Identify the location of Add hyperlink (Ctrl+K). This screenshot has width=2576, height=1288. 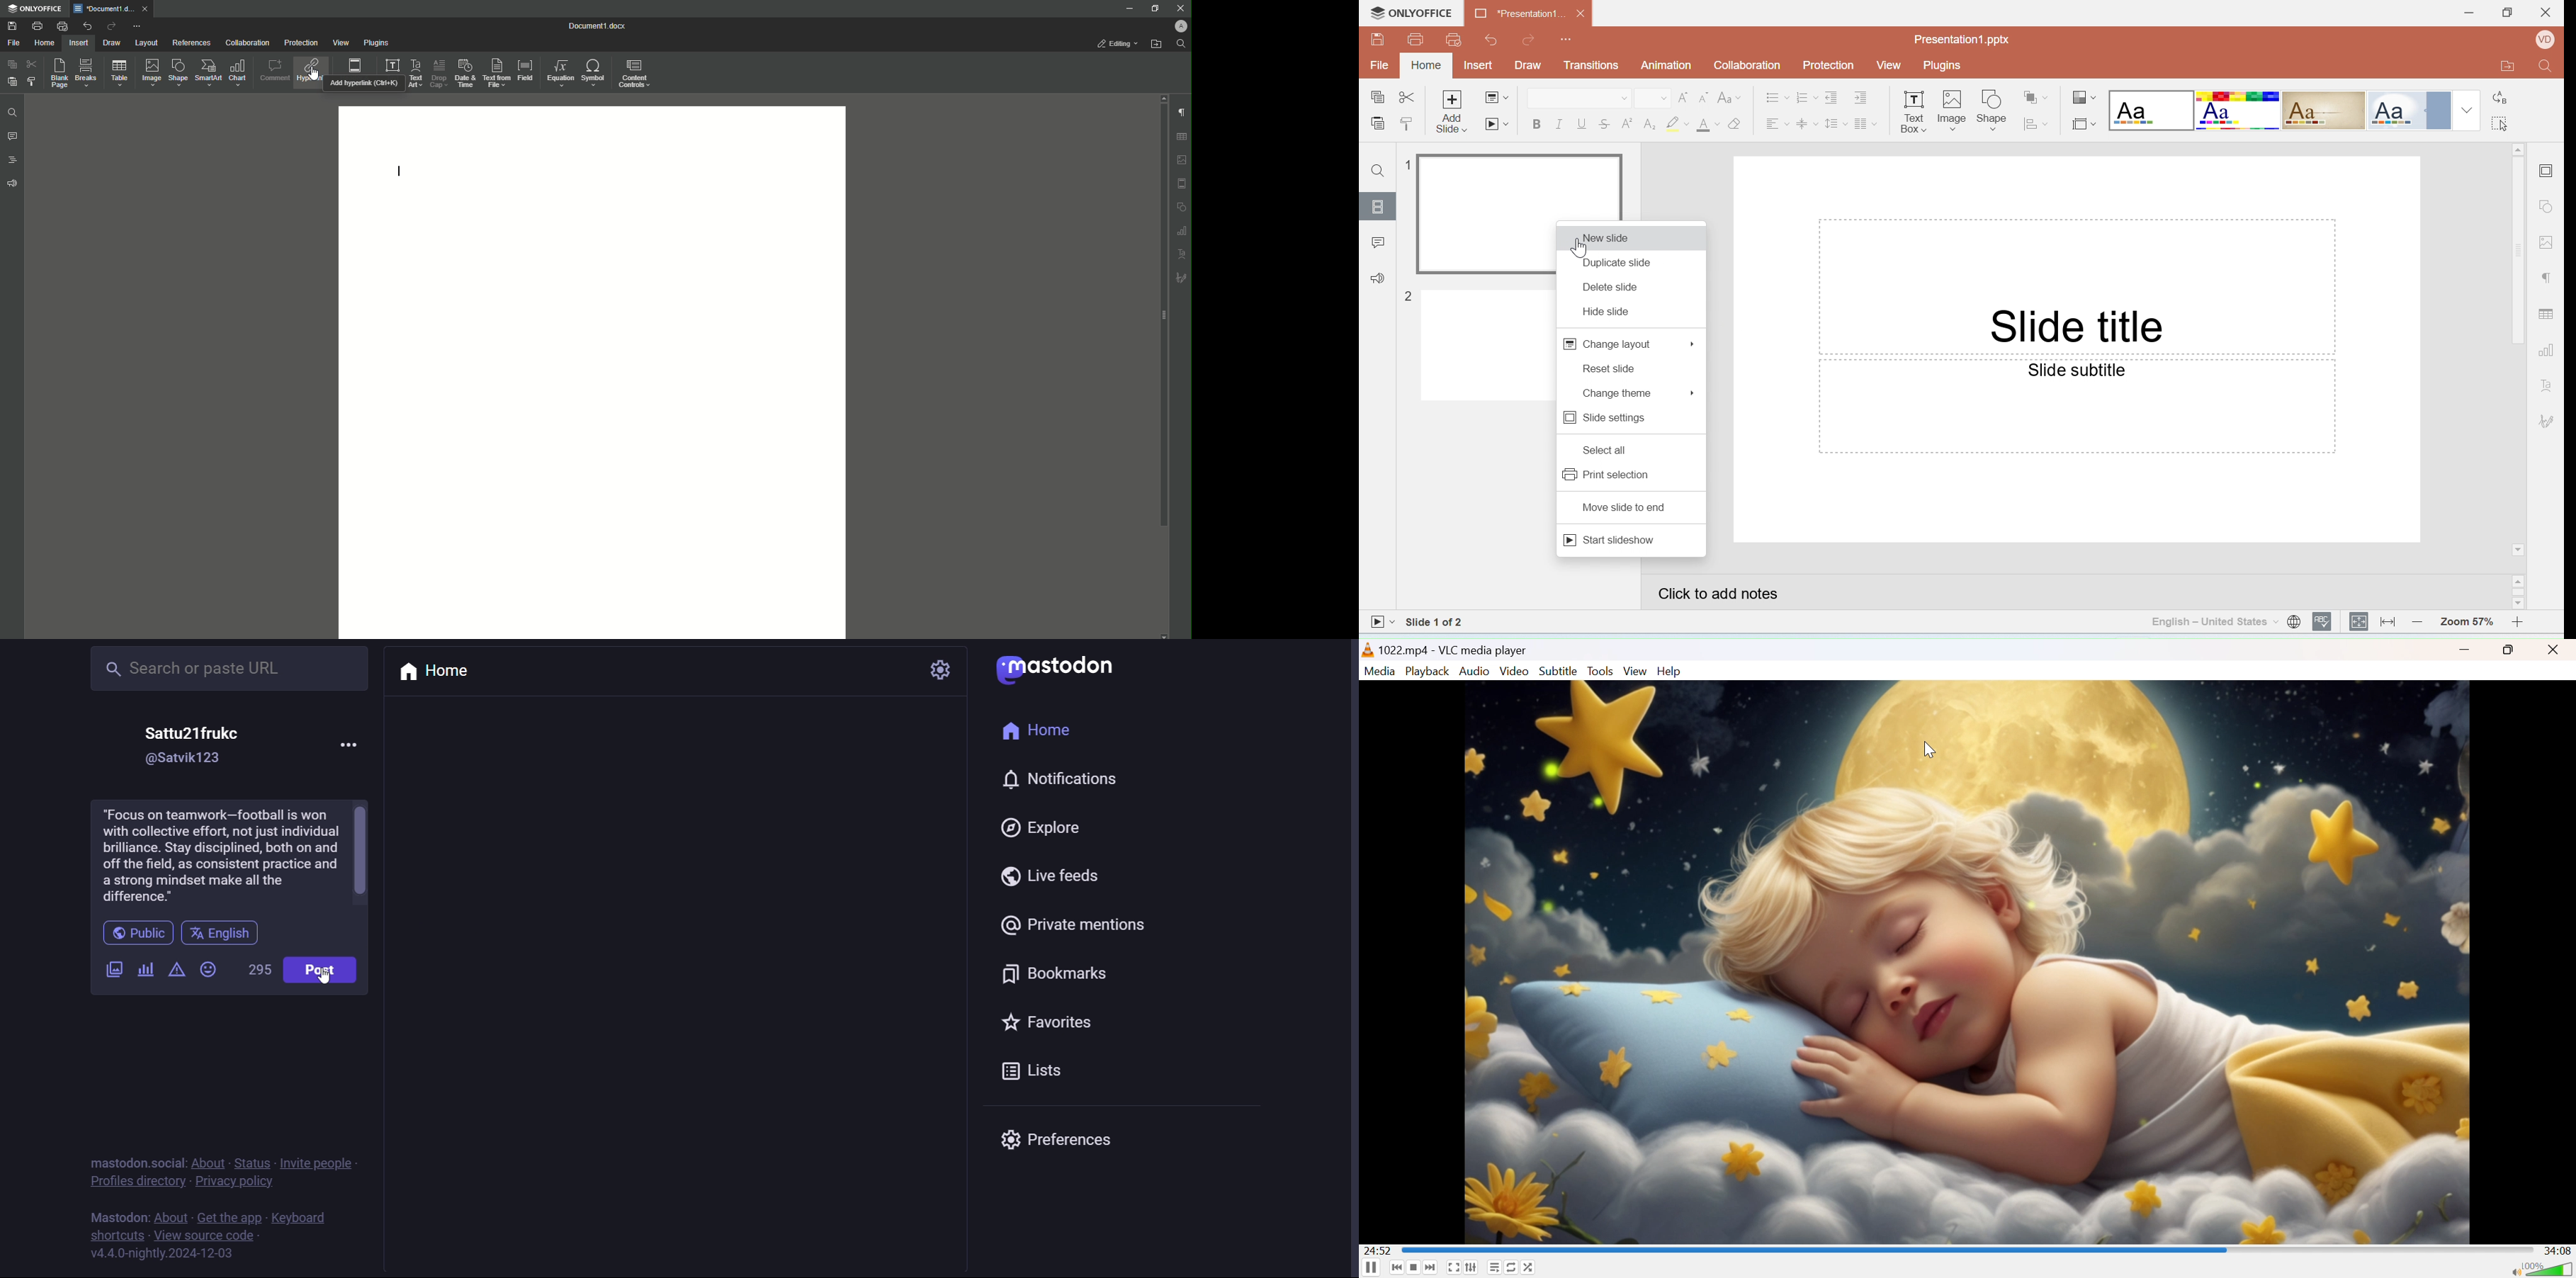
(365, 85).